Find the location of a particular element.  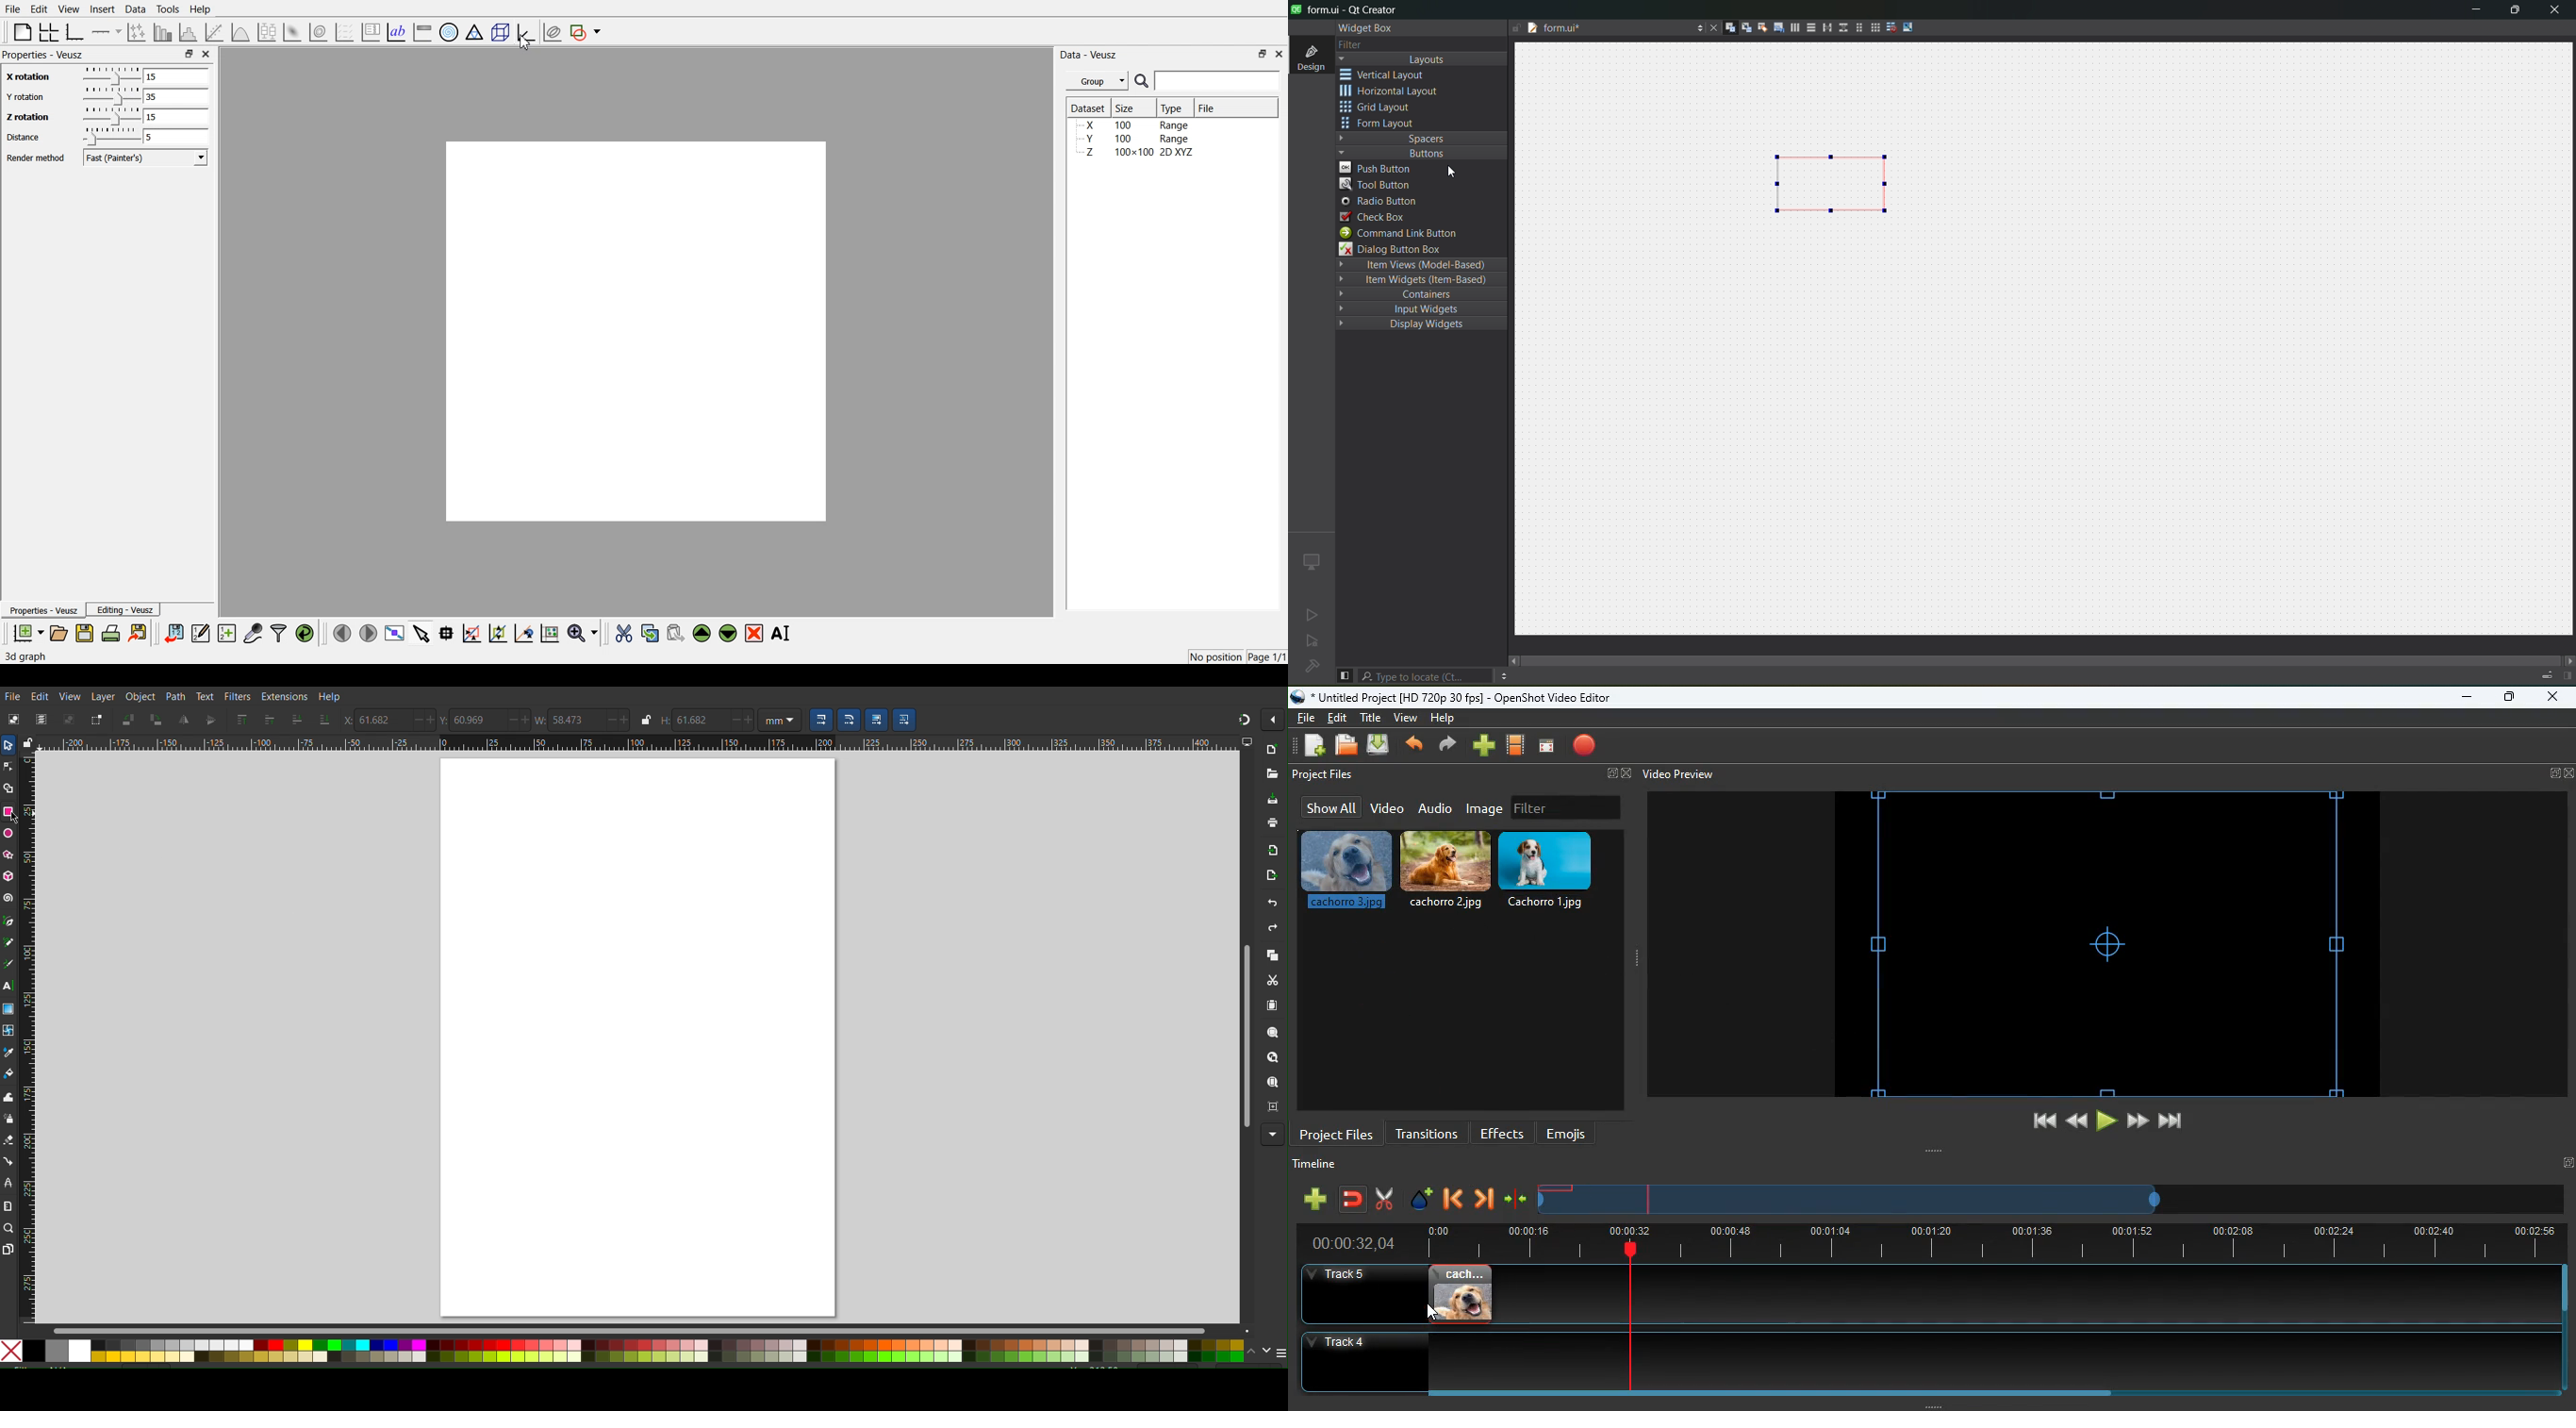

Select All is located at coordinates (42, 720).